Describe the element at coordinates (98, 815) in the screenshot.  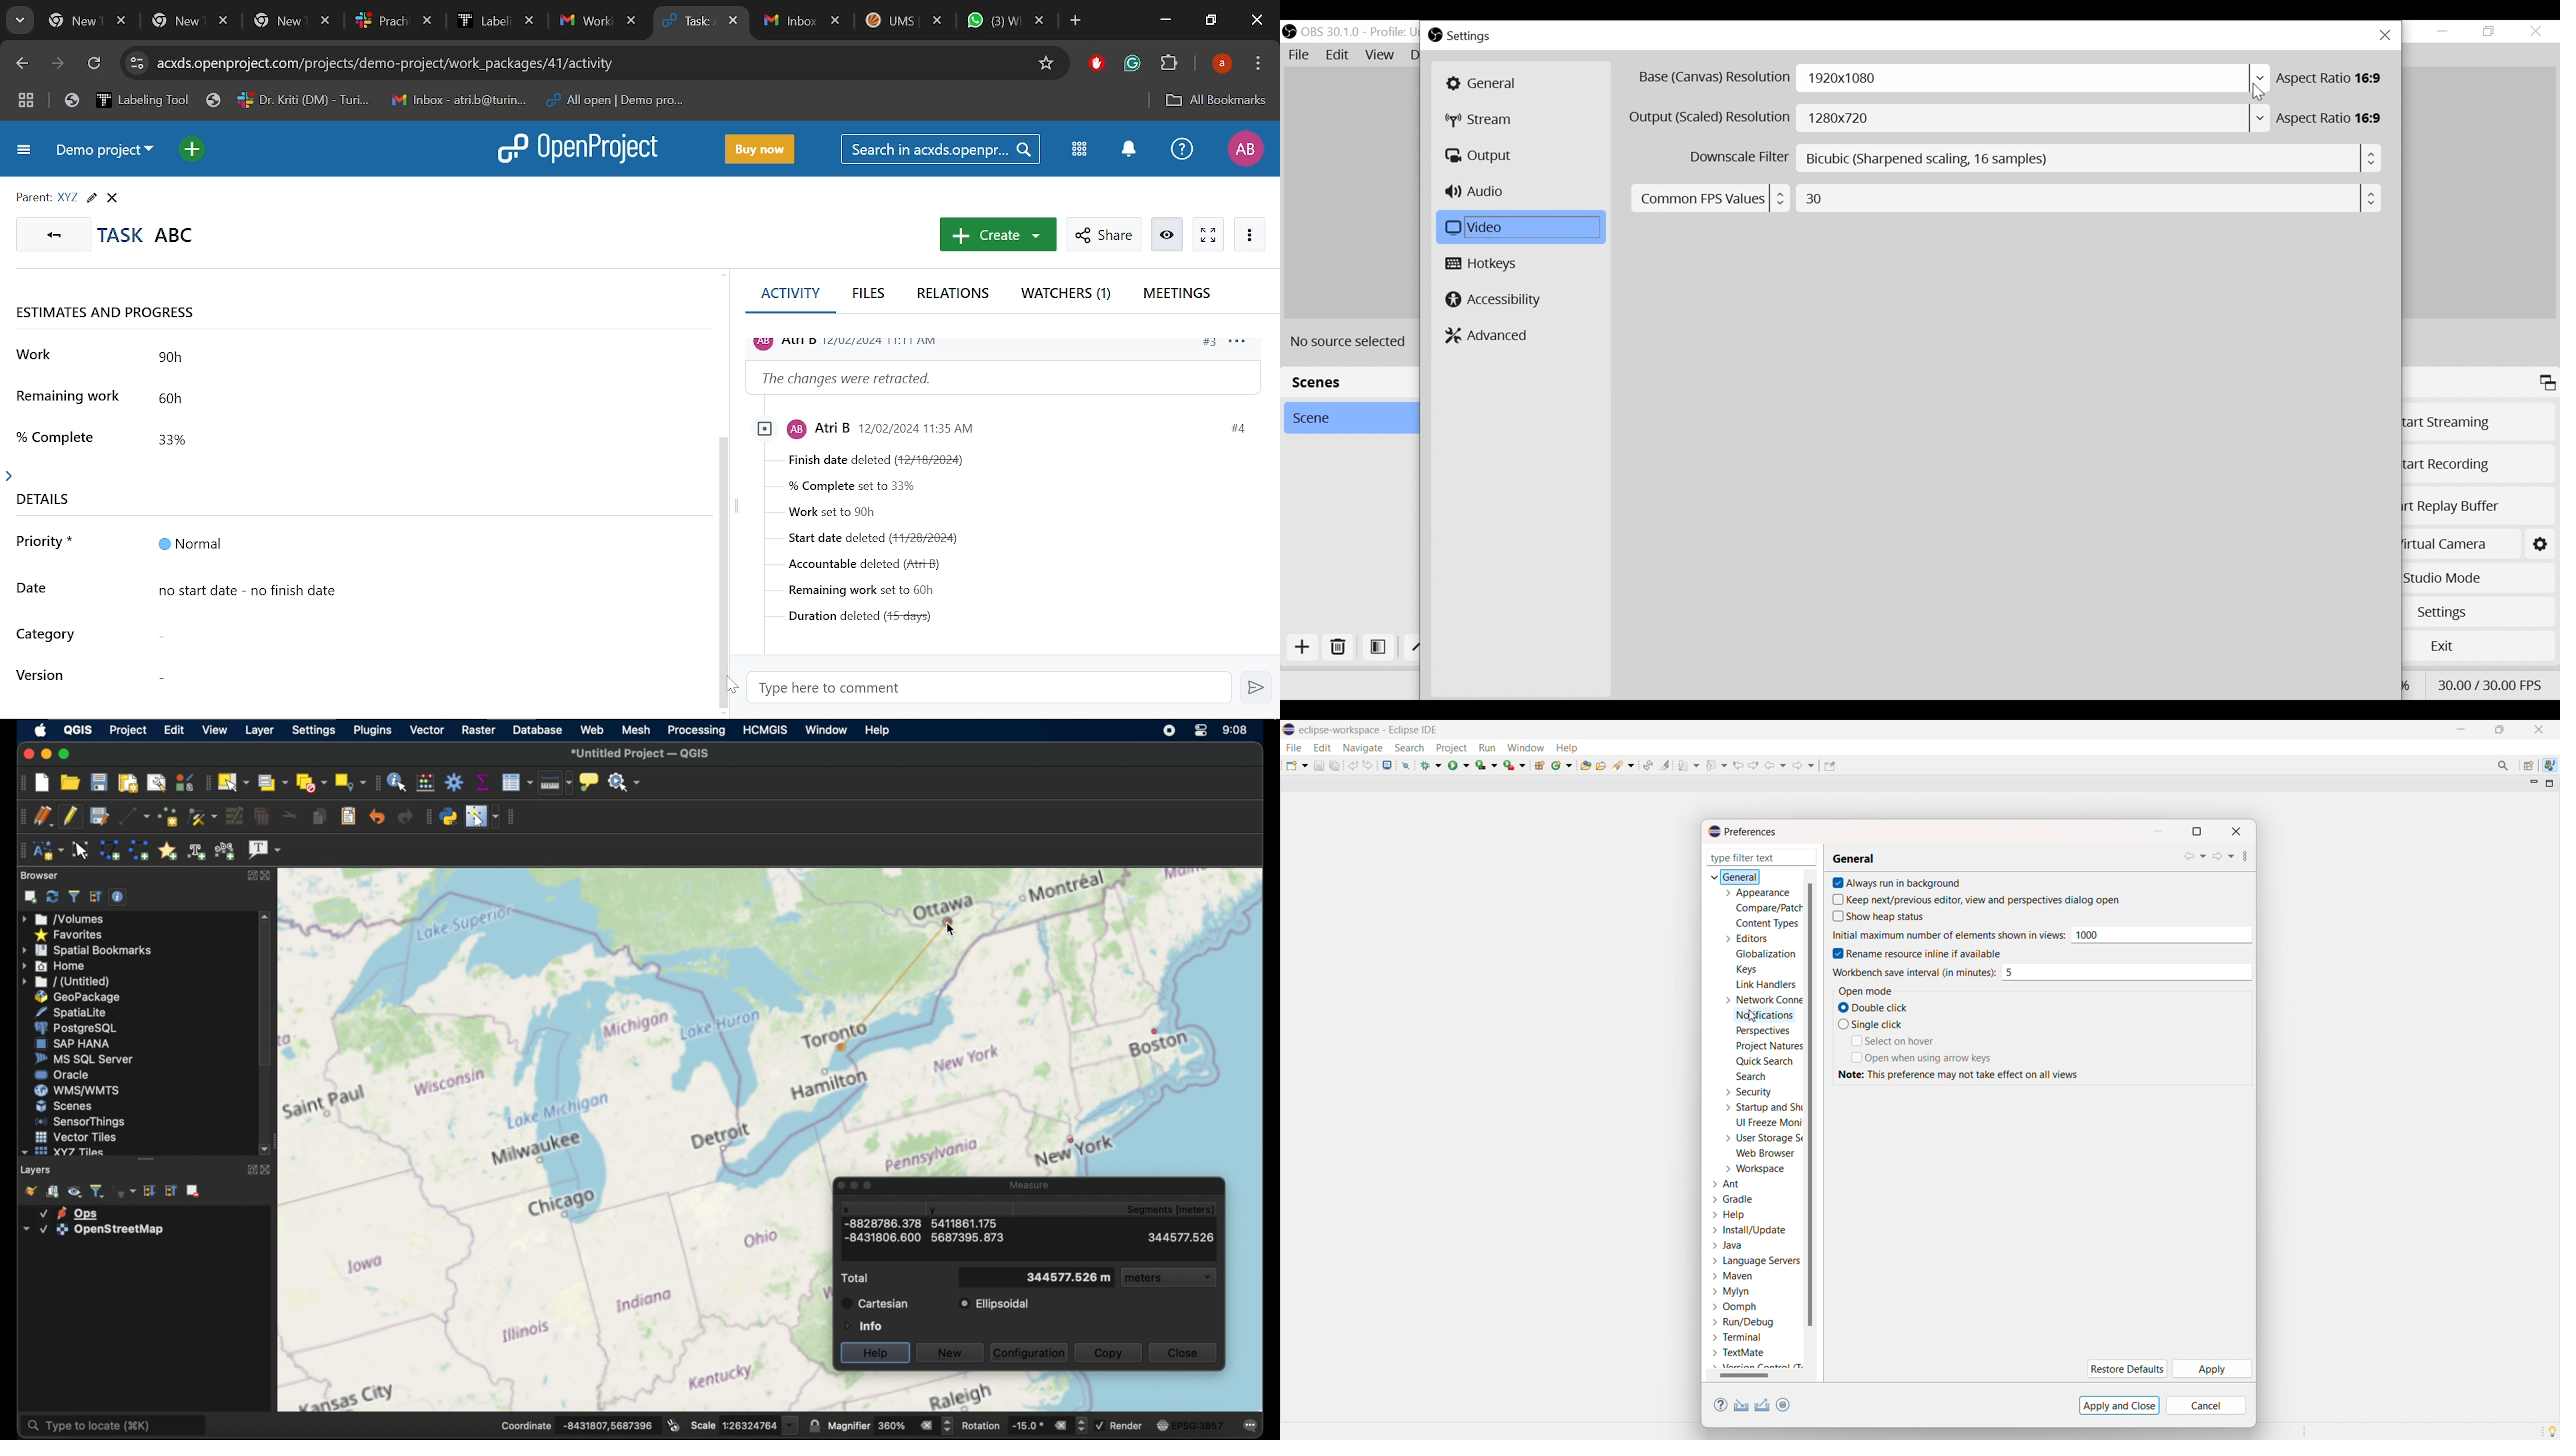
I see `save layer edits` at that location.